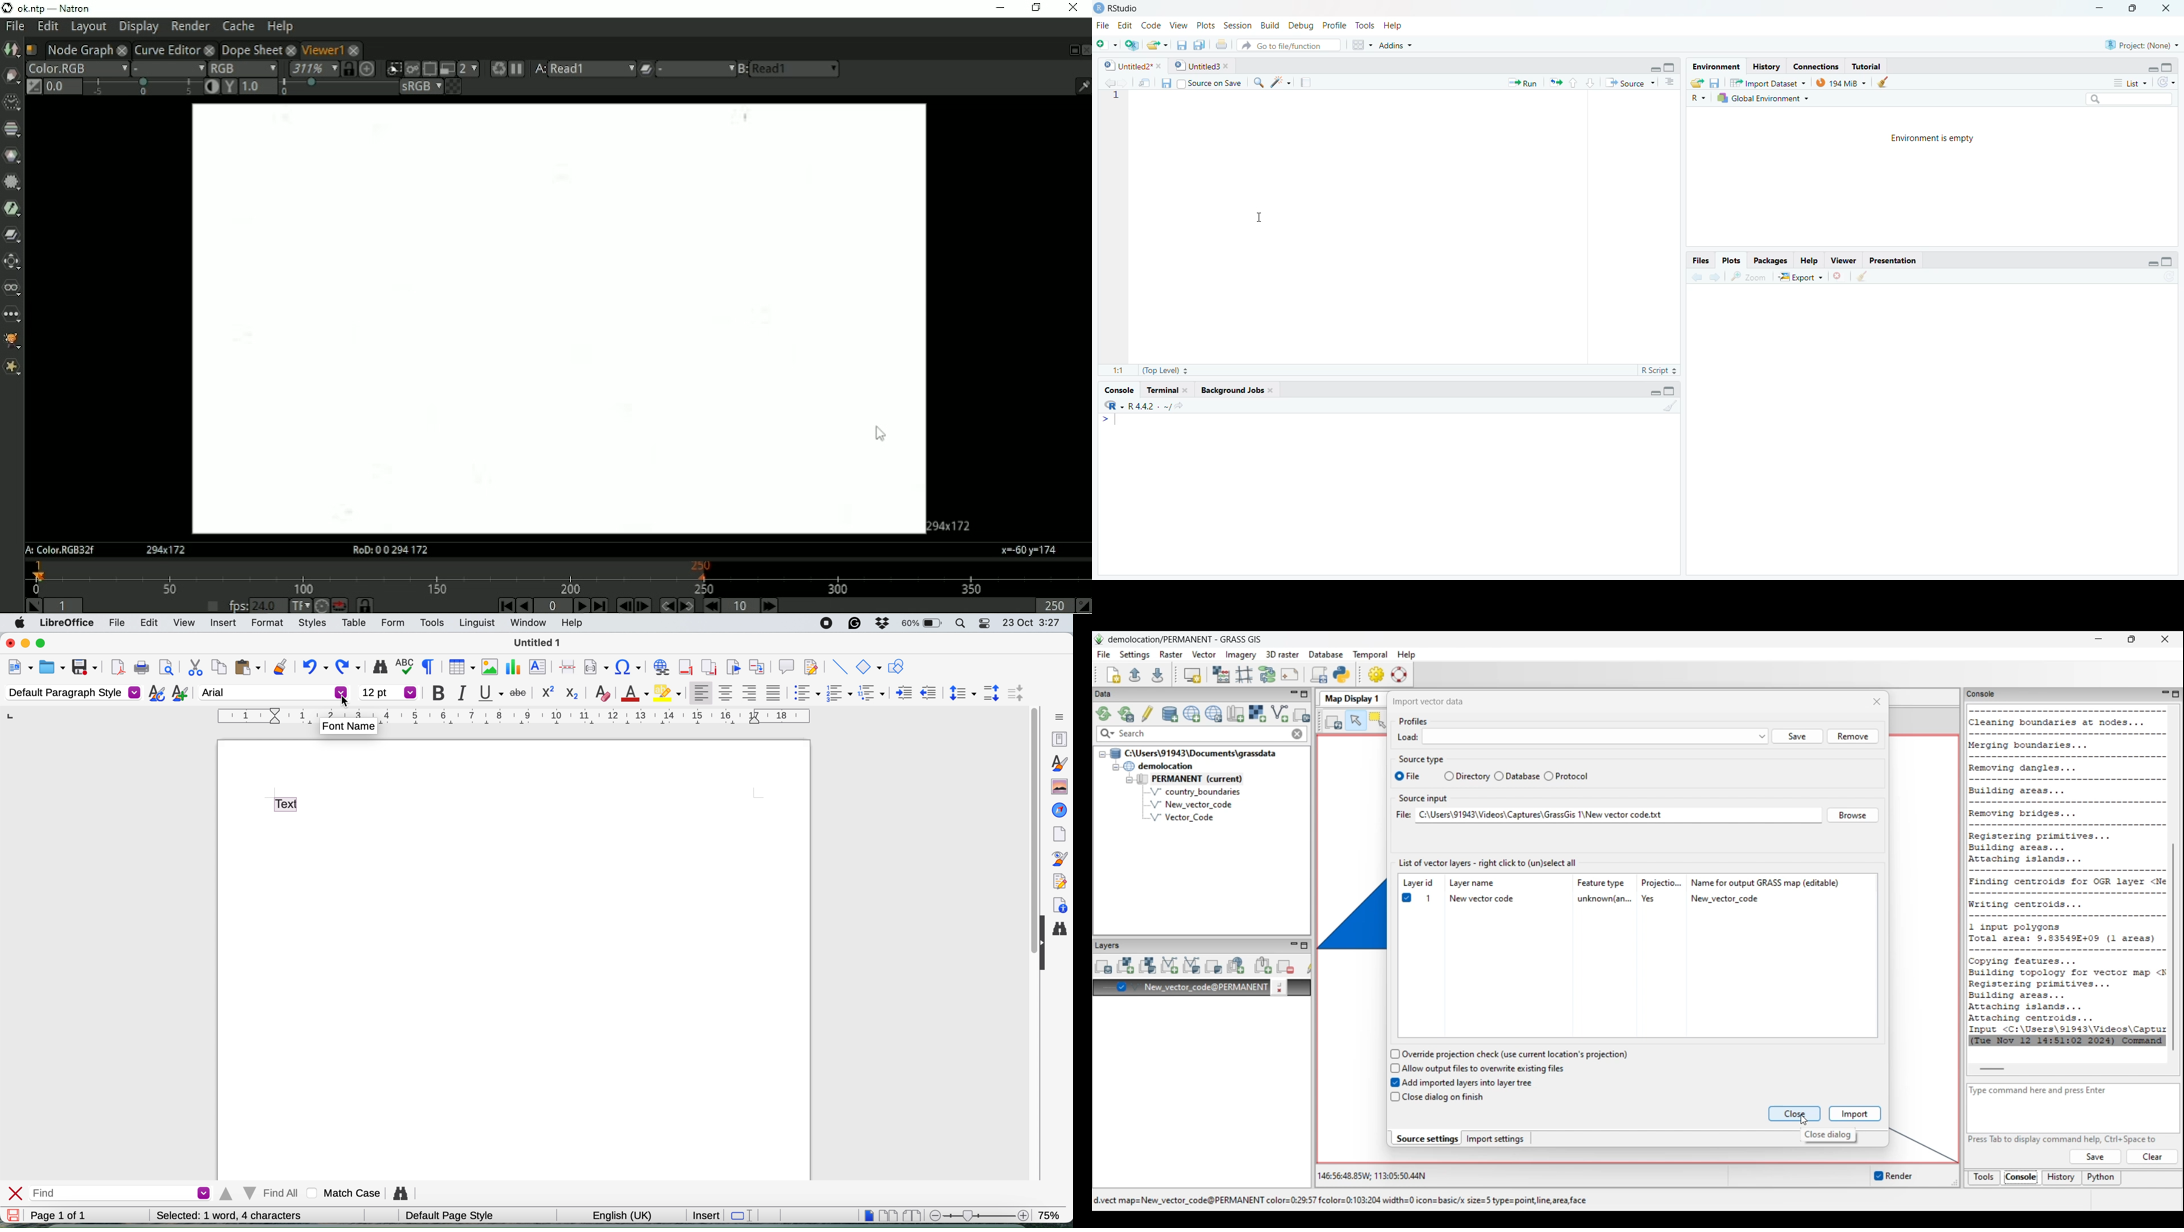 The image size is (2184, 1232). What do you see at coordinates (1657, 370) in the screenshot?
I see `R Script ` at bounding box center [1657, 370].